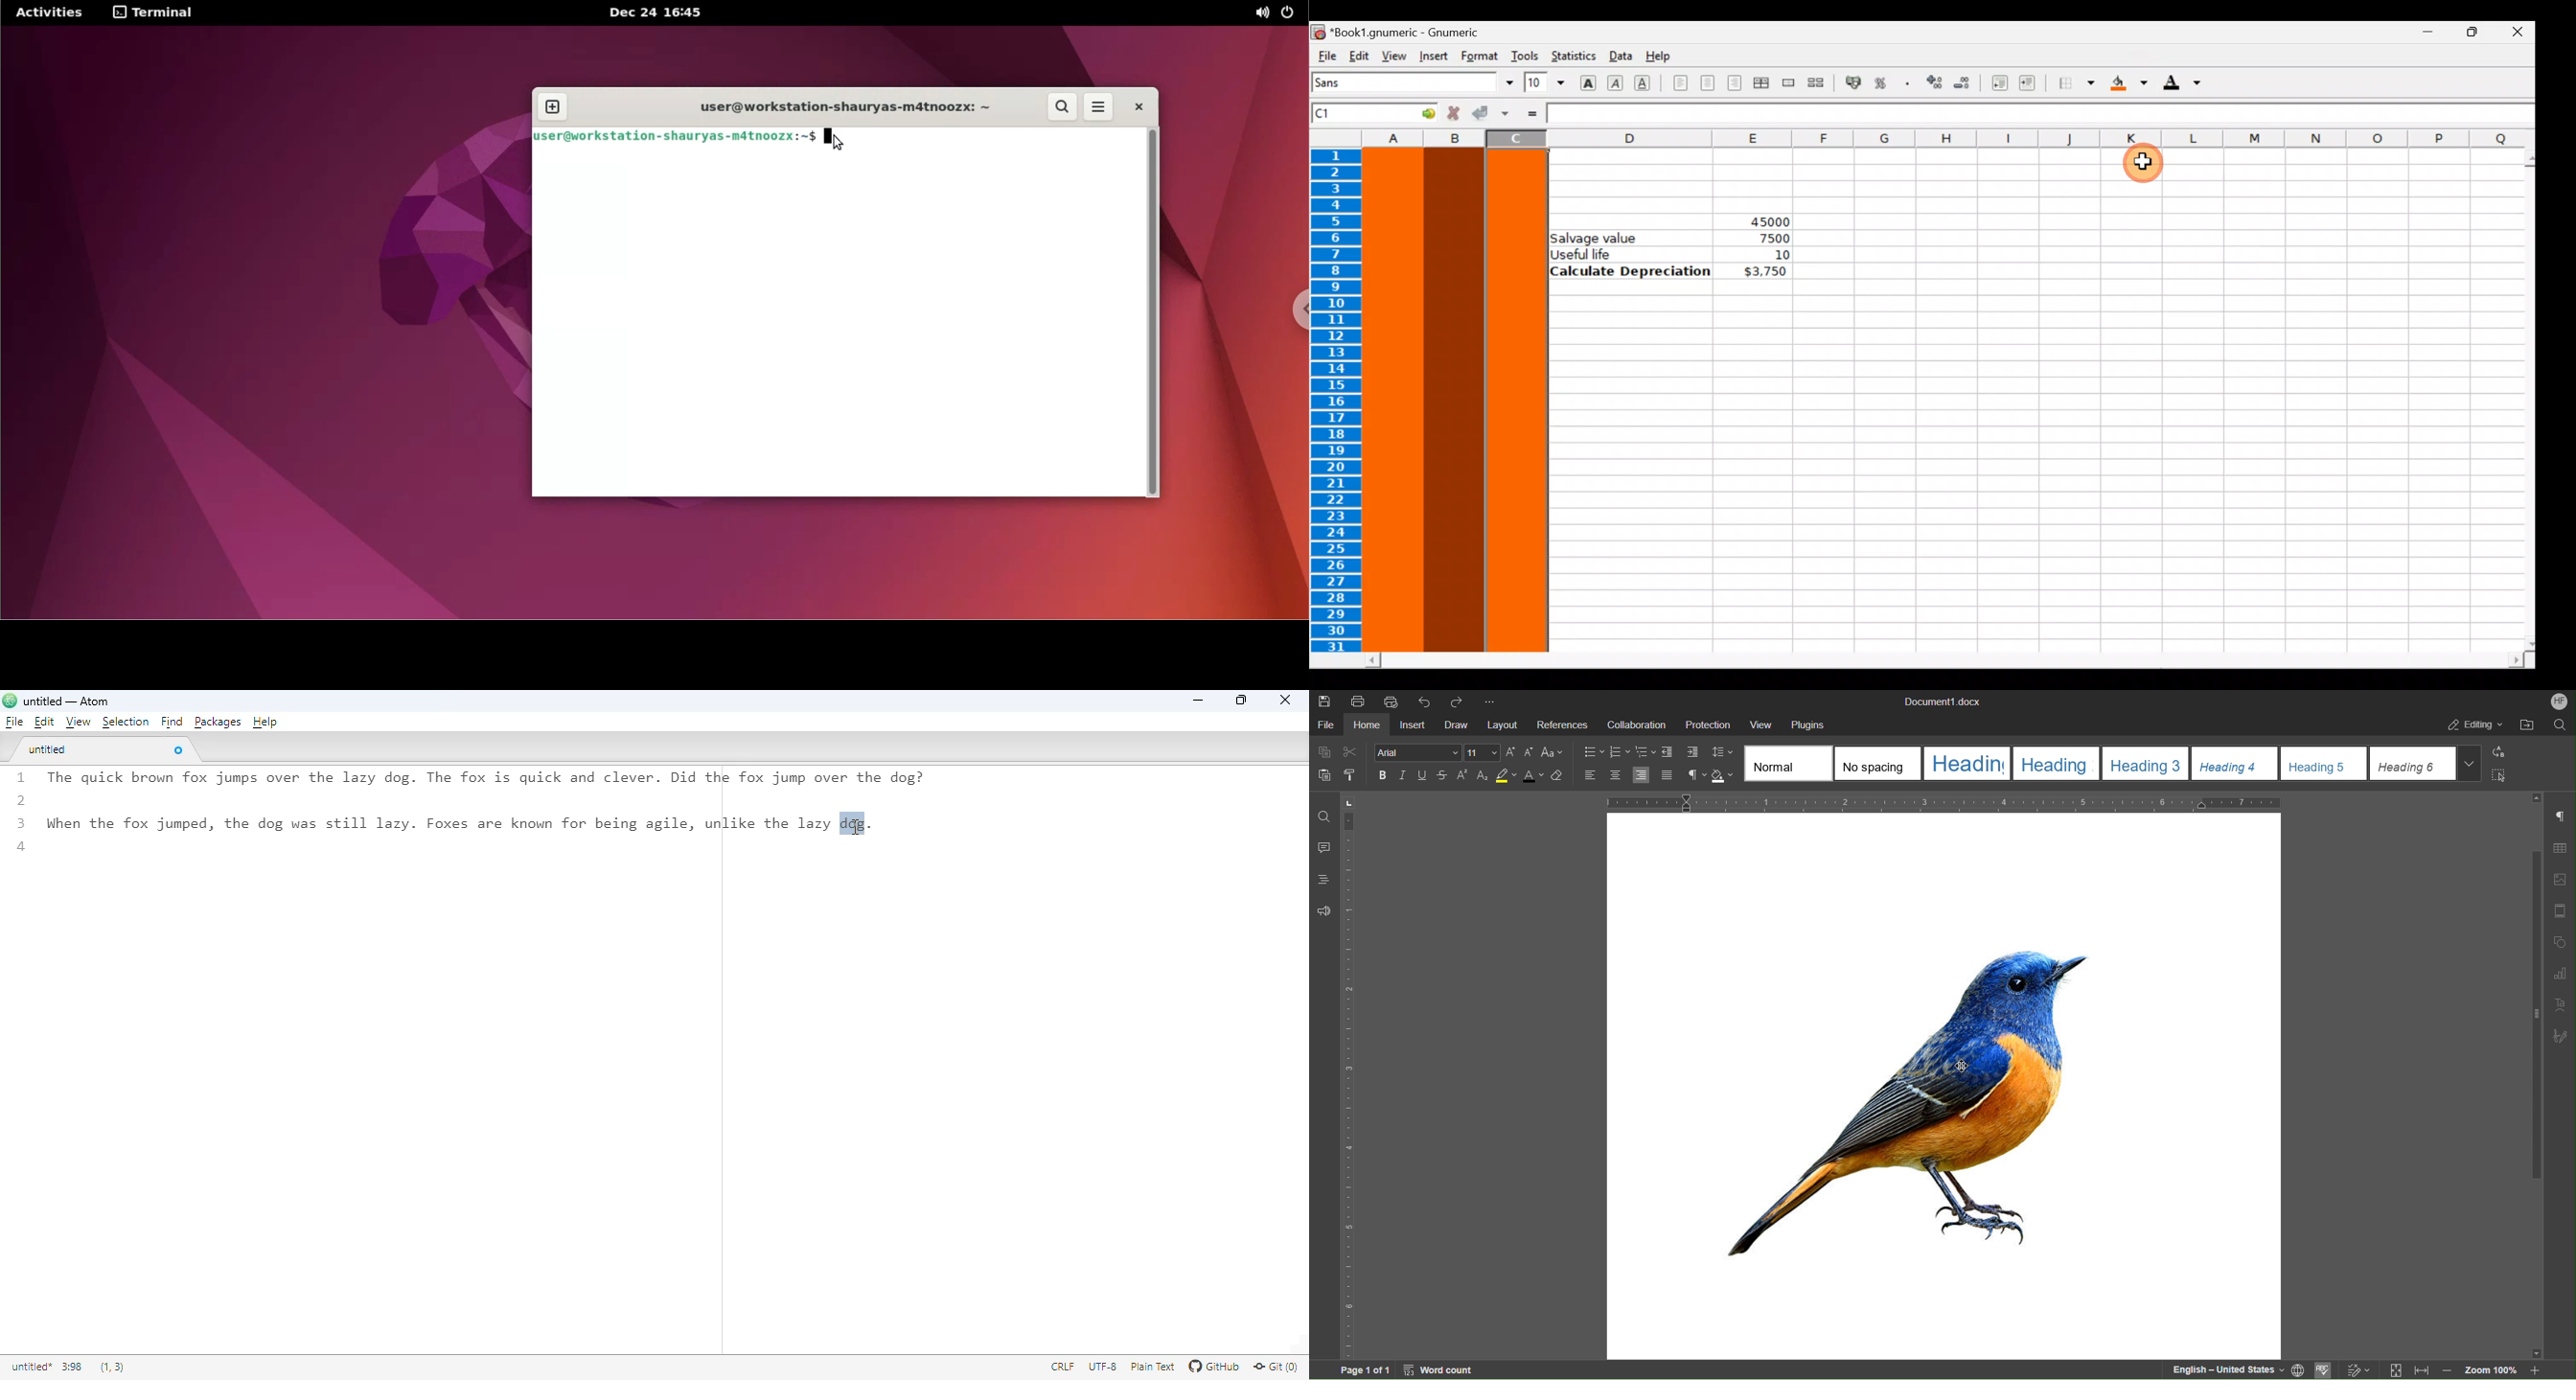 This screenshot has height=1400, width=2576. Describe the element at coordinates (1324, 910) in the screenshot. I see `Feedback and Support` at that location.